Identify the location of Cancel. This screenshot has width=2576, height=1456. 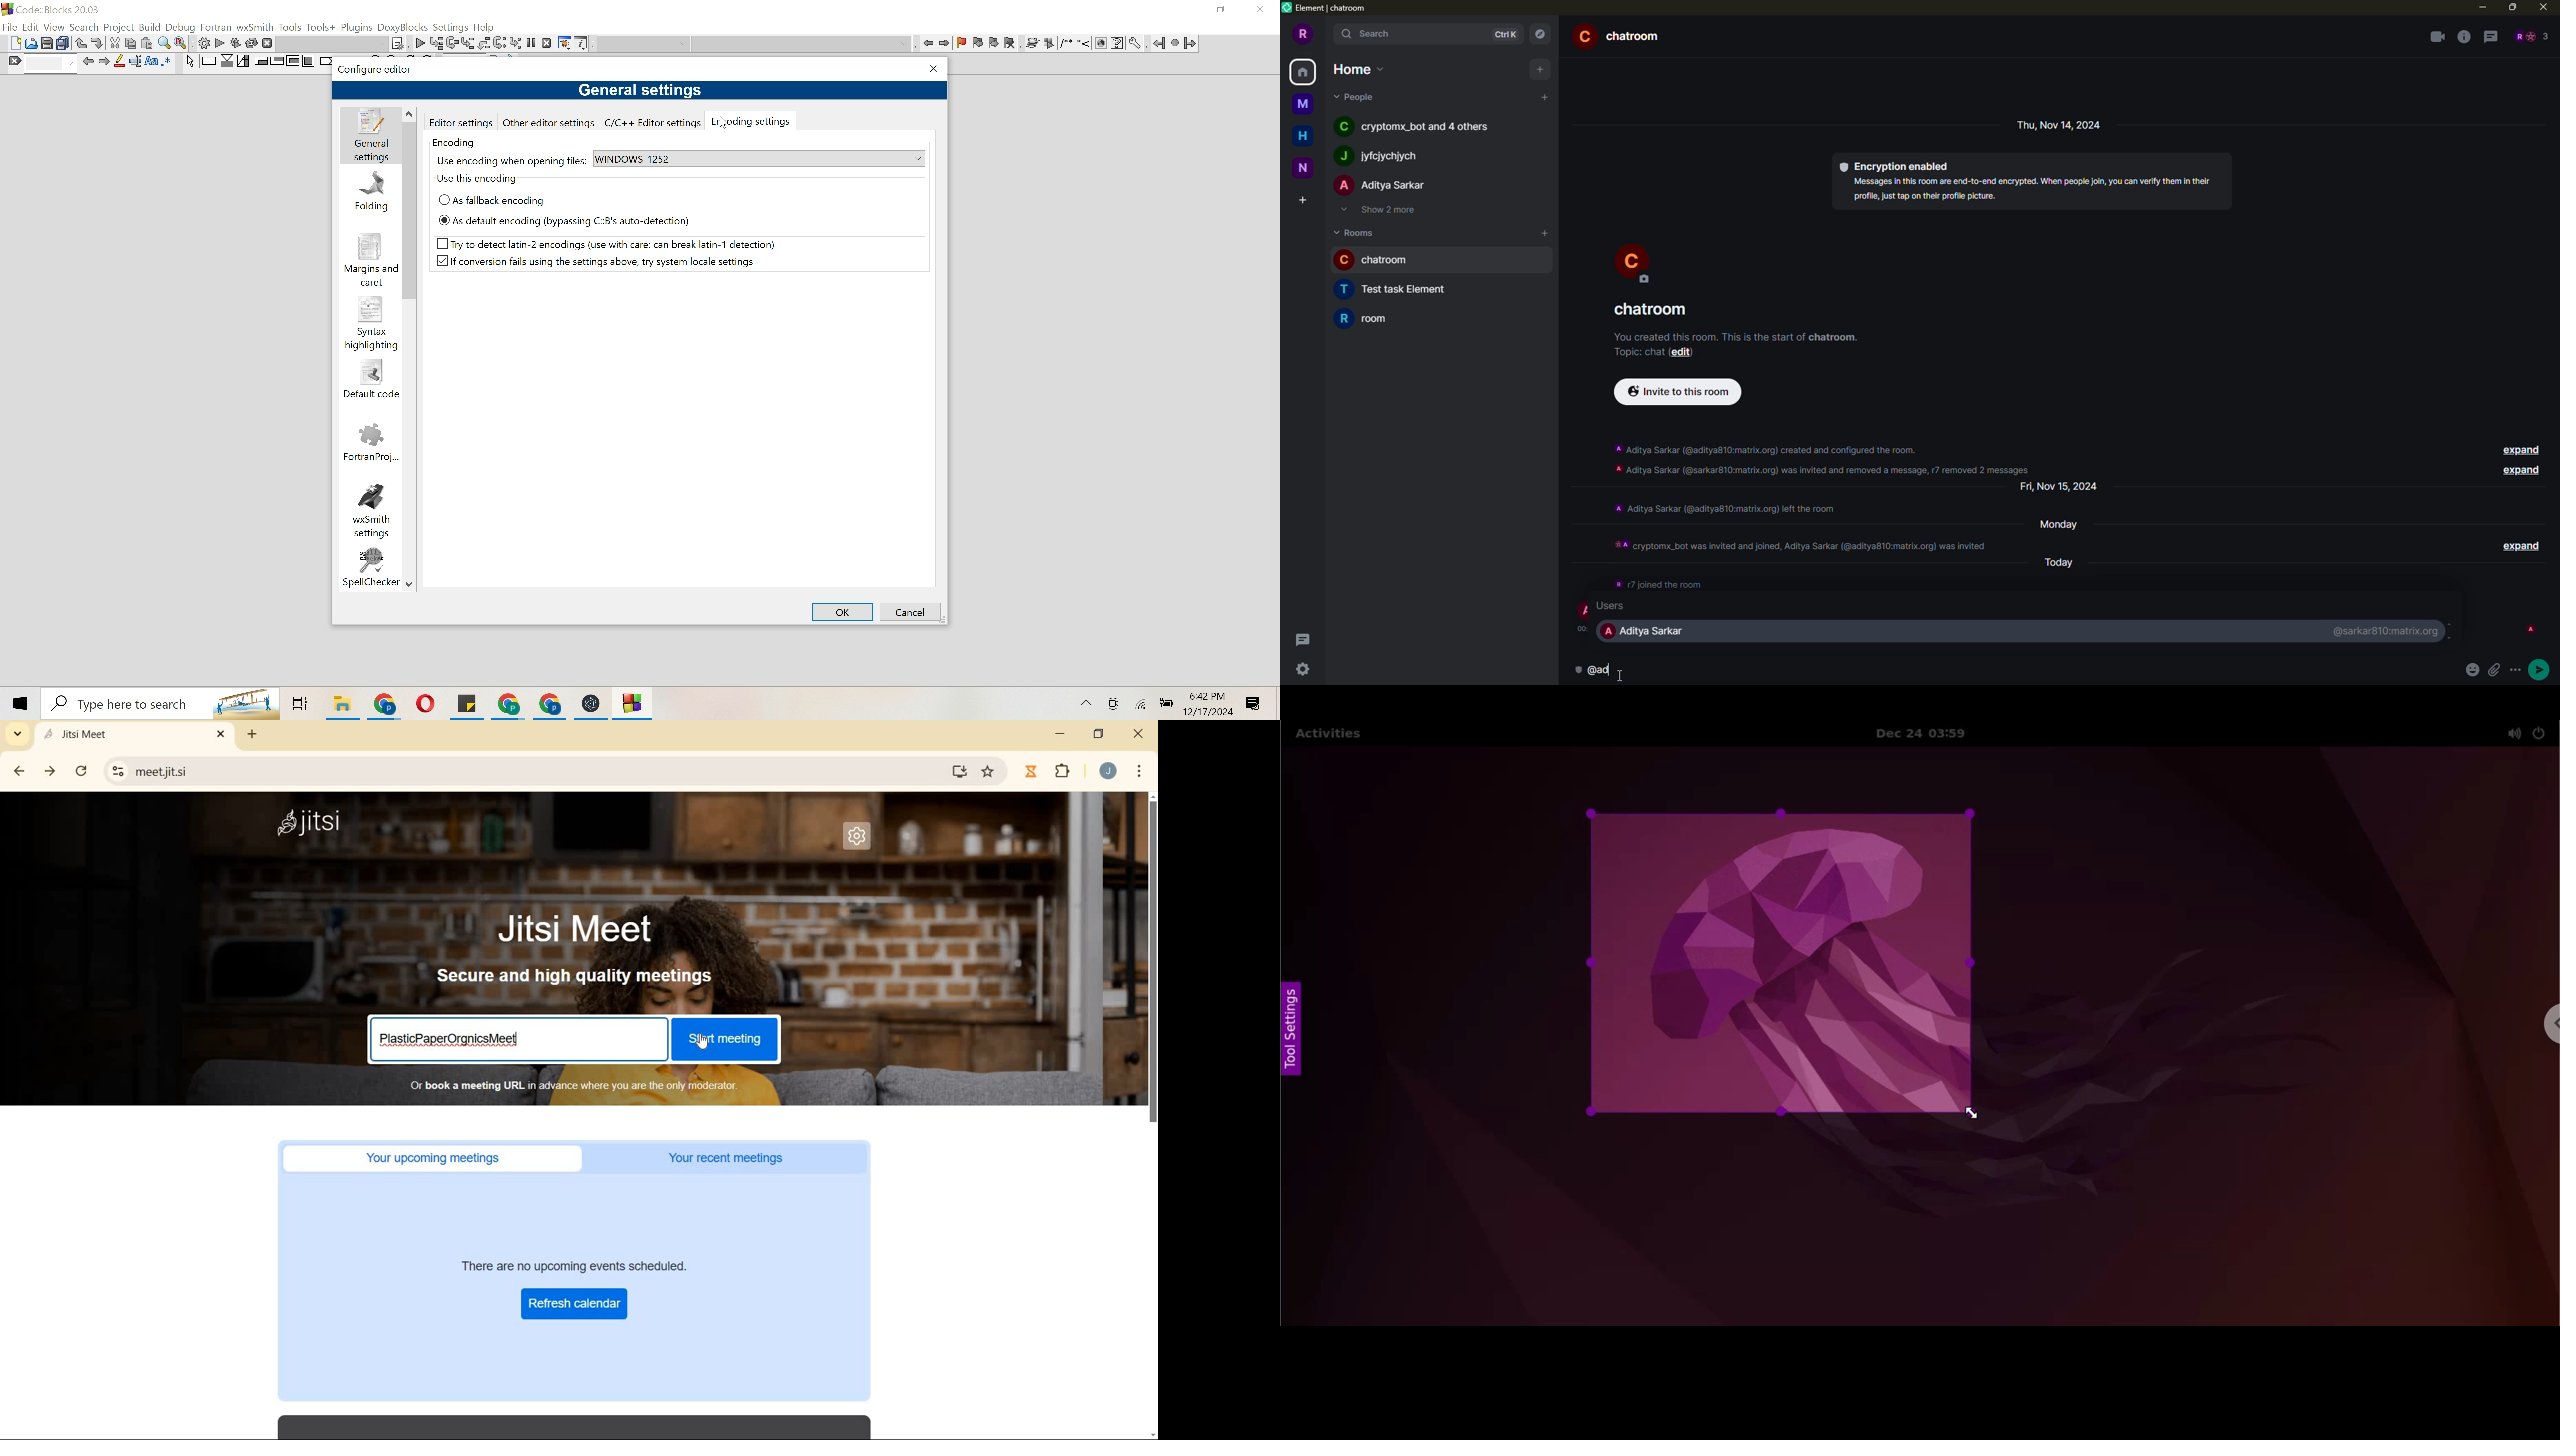
(548, 43).